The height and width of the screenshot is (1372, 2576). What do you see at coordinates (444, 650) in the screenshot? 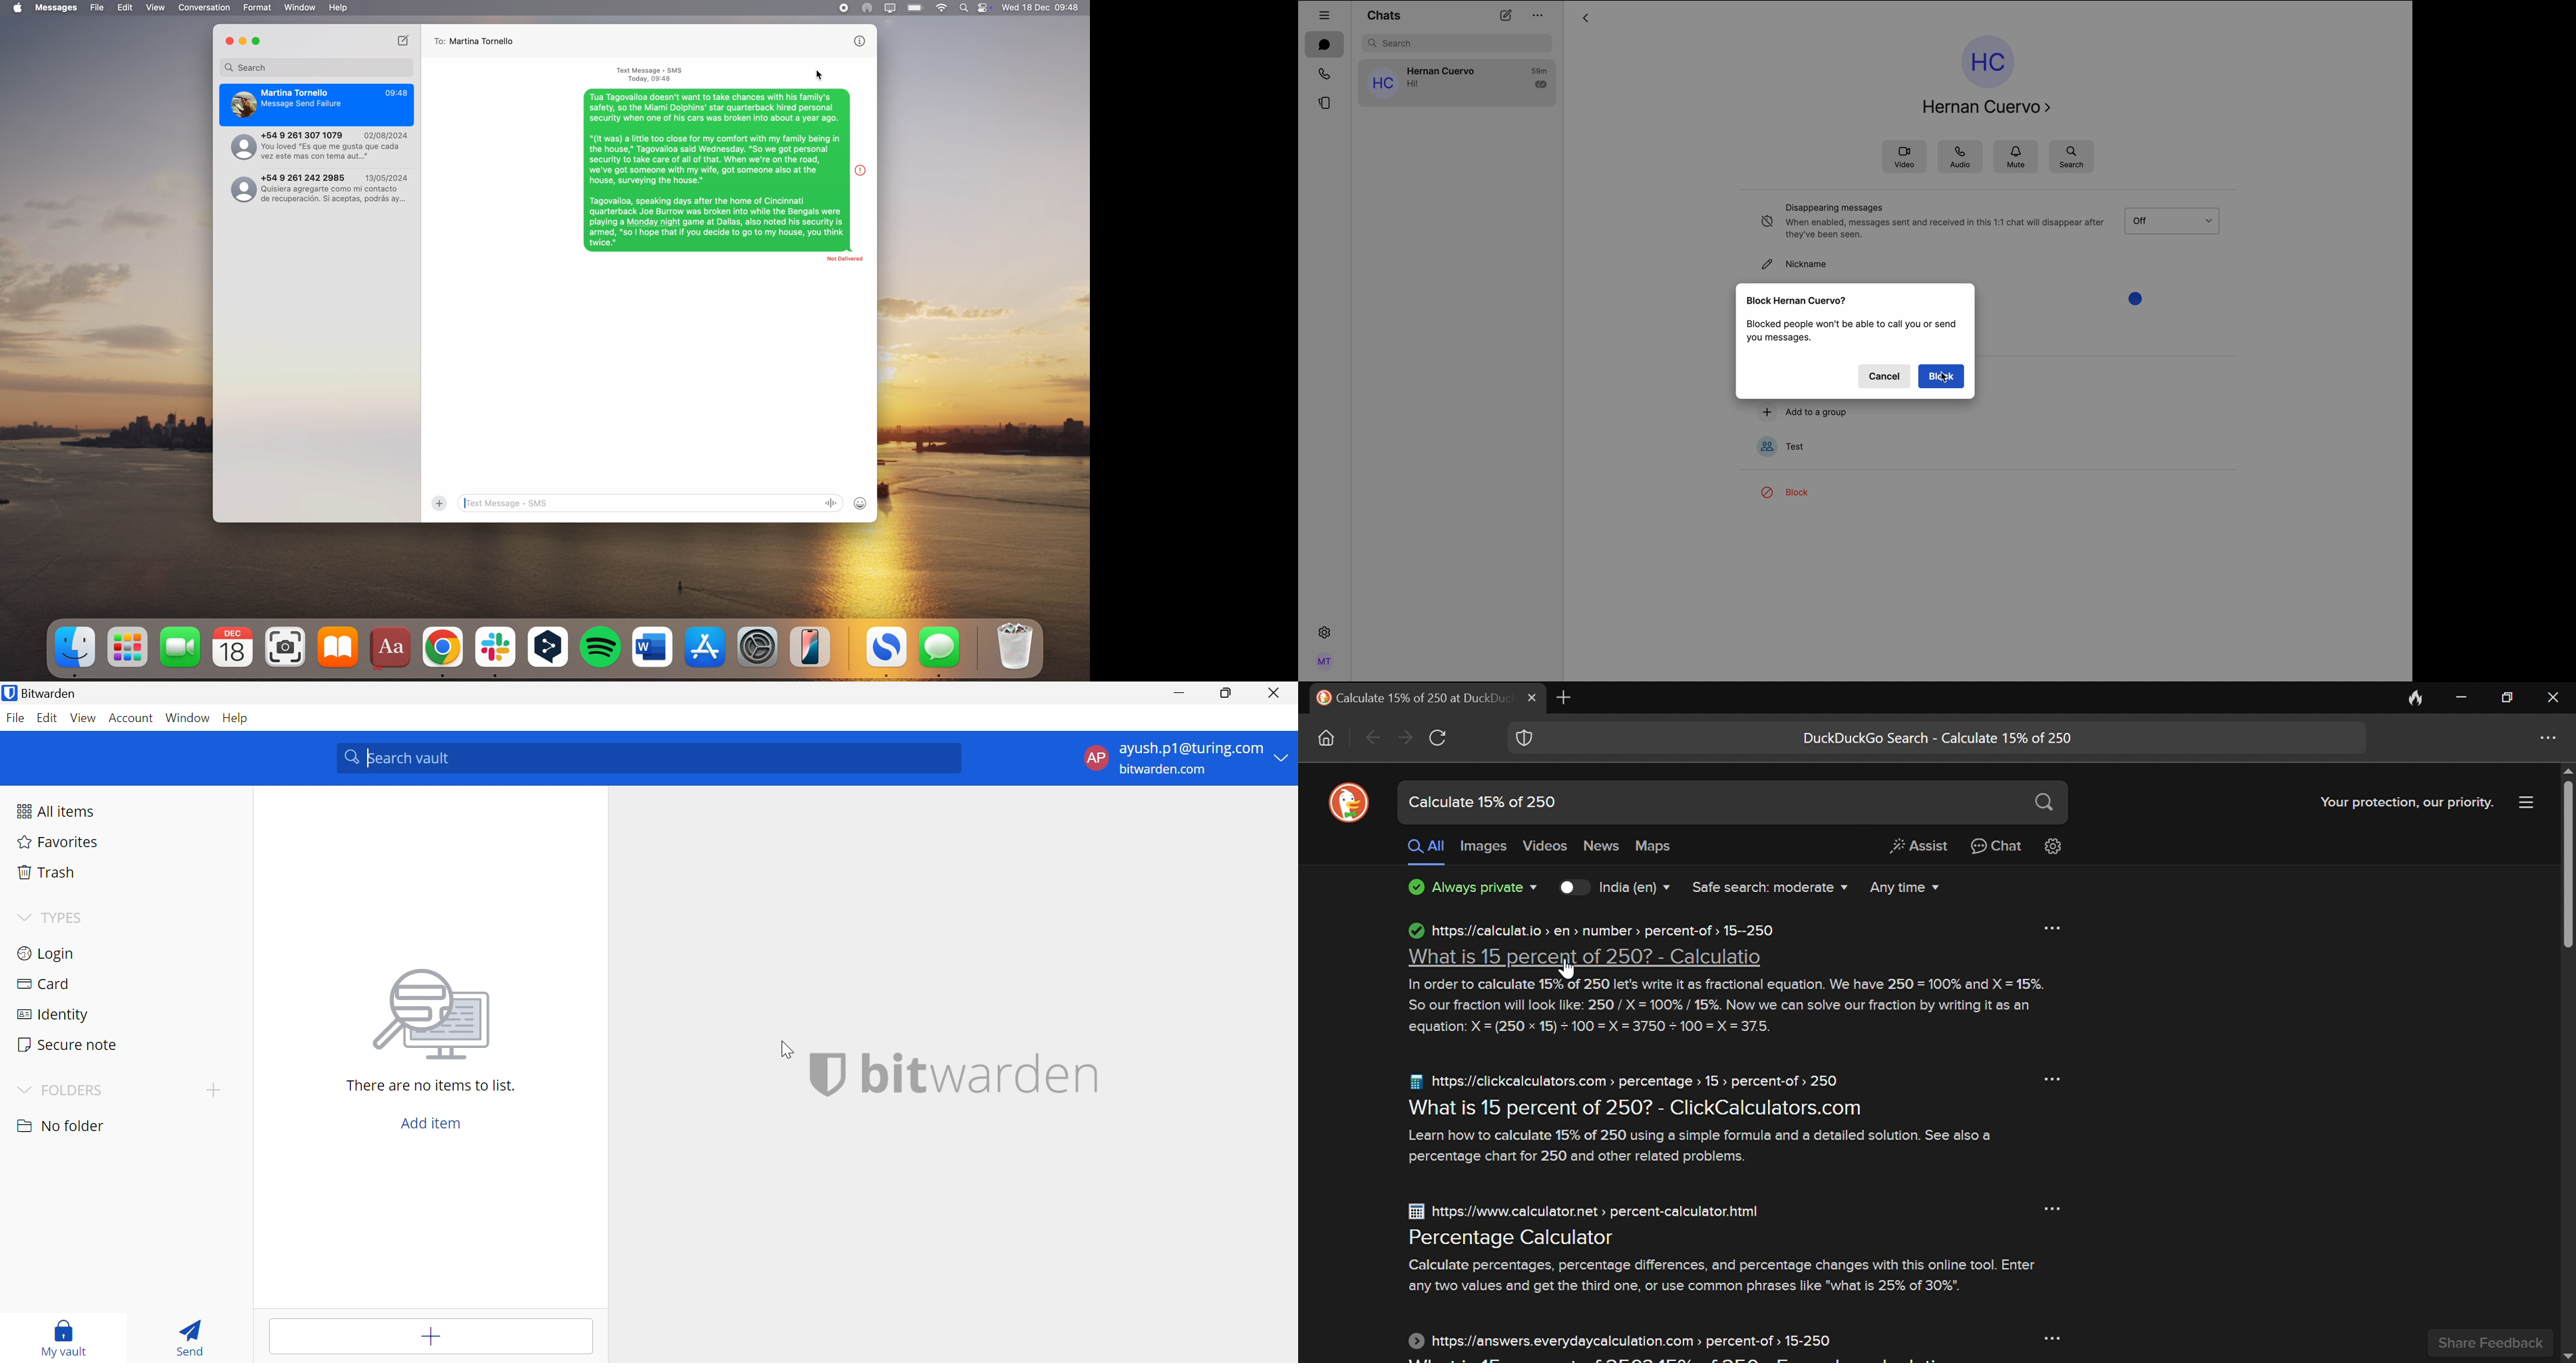
I see `Google Chrome` at bounding box center [444, 650].